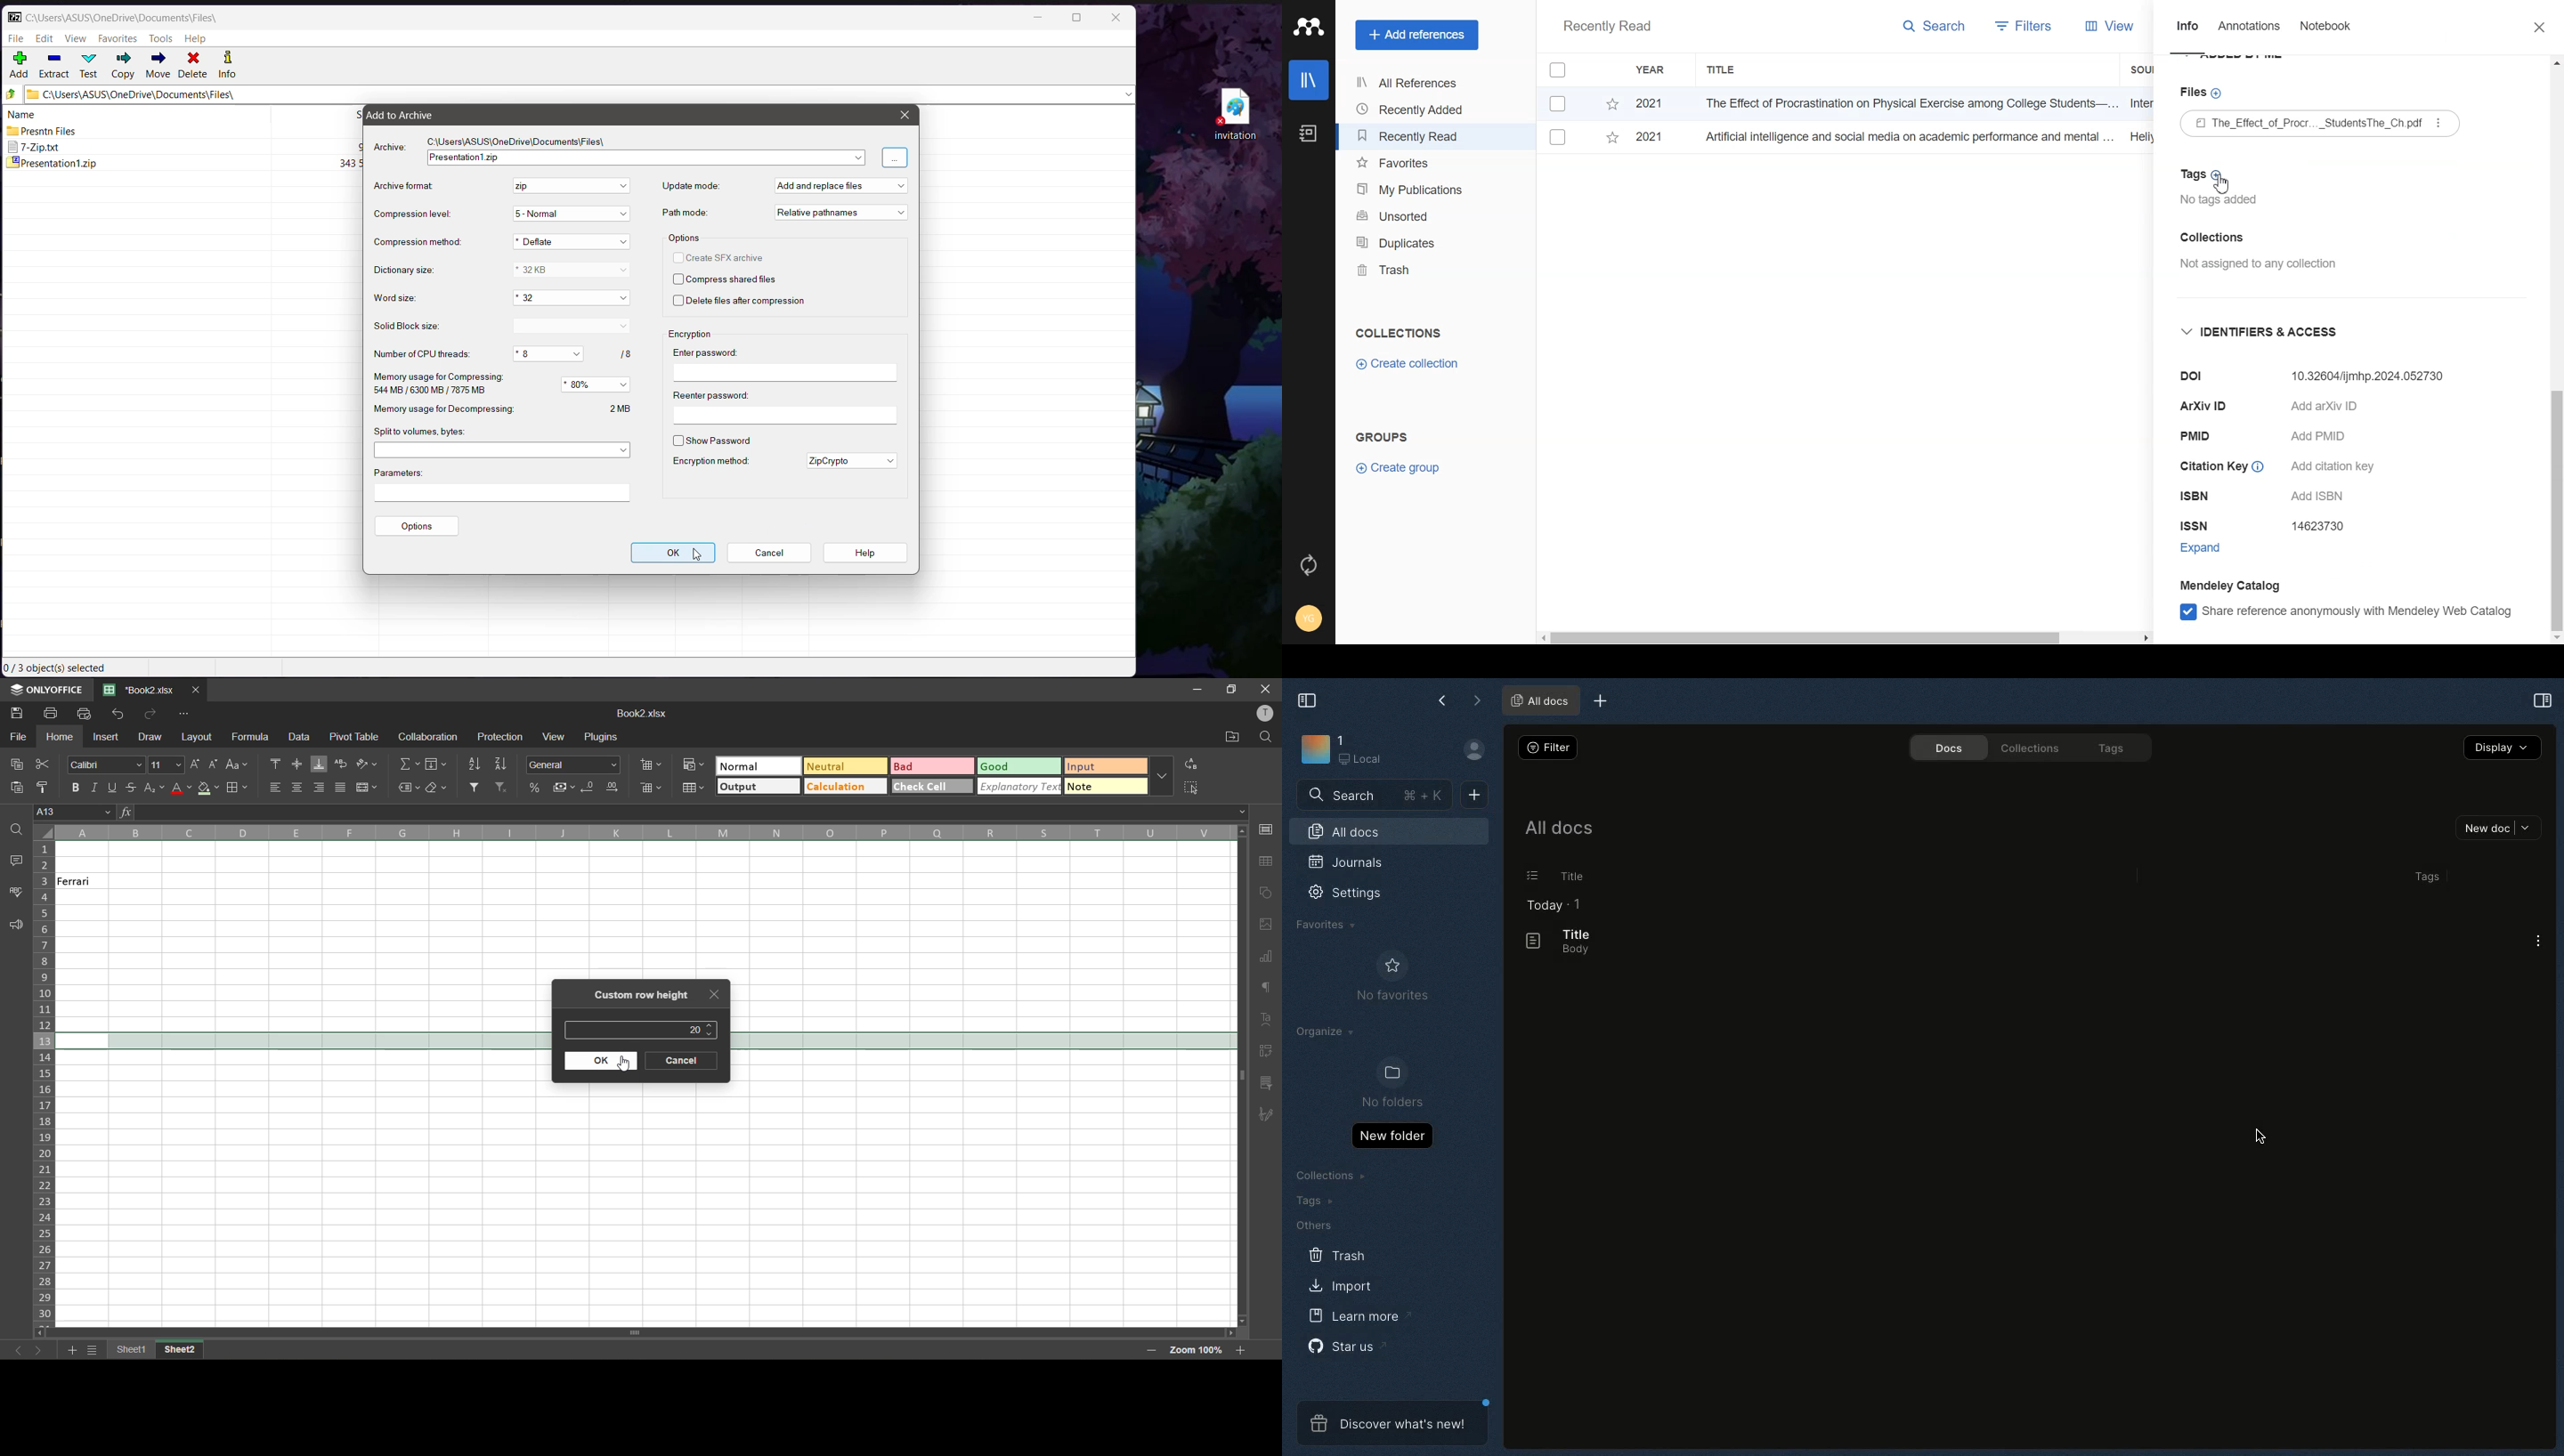 The width and height of the screenshot is (2576, 1456). Describe the element at coordinates (590, 787) in the screenshot. I see `decrease decimal` at that location.